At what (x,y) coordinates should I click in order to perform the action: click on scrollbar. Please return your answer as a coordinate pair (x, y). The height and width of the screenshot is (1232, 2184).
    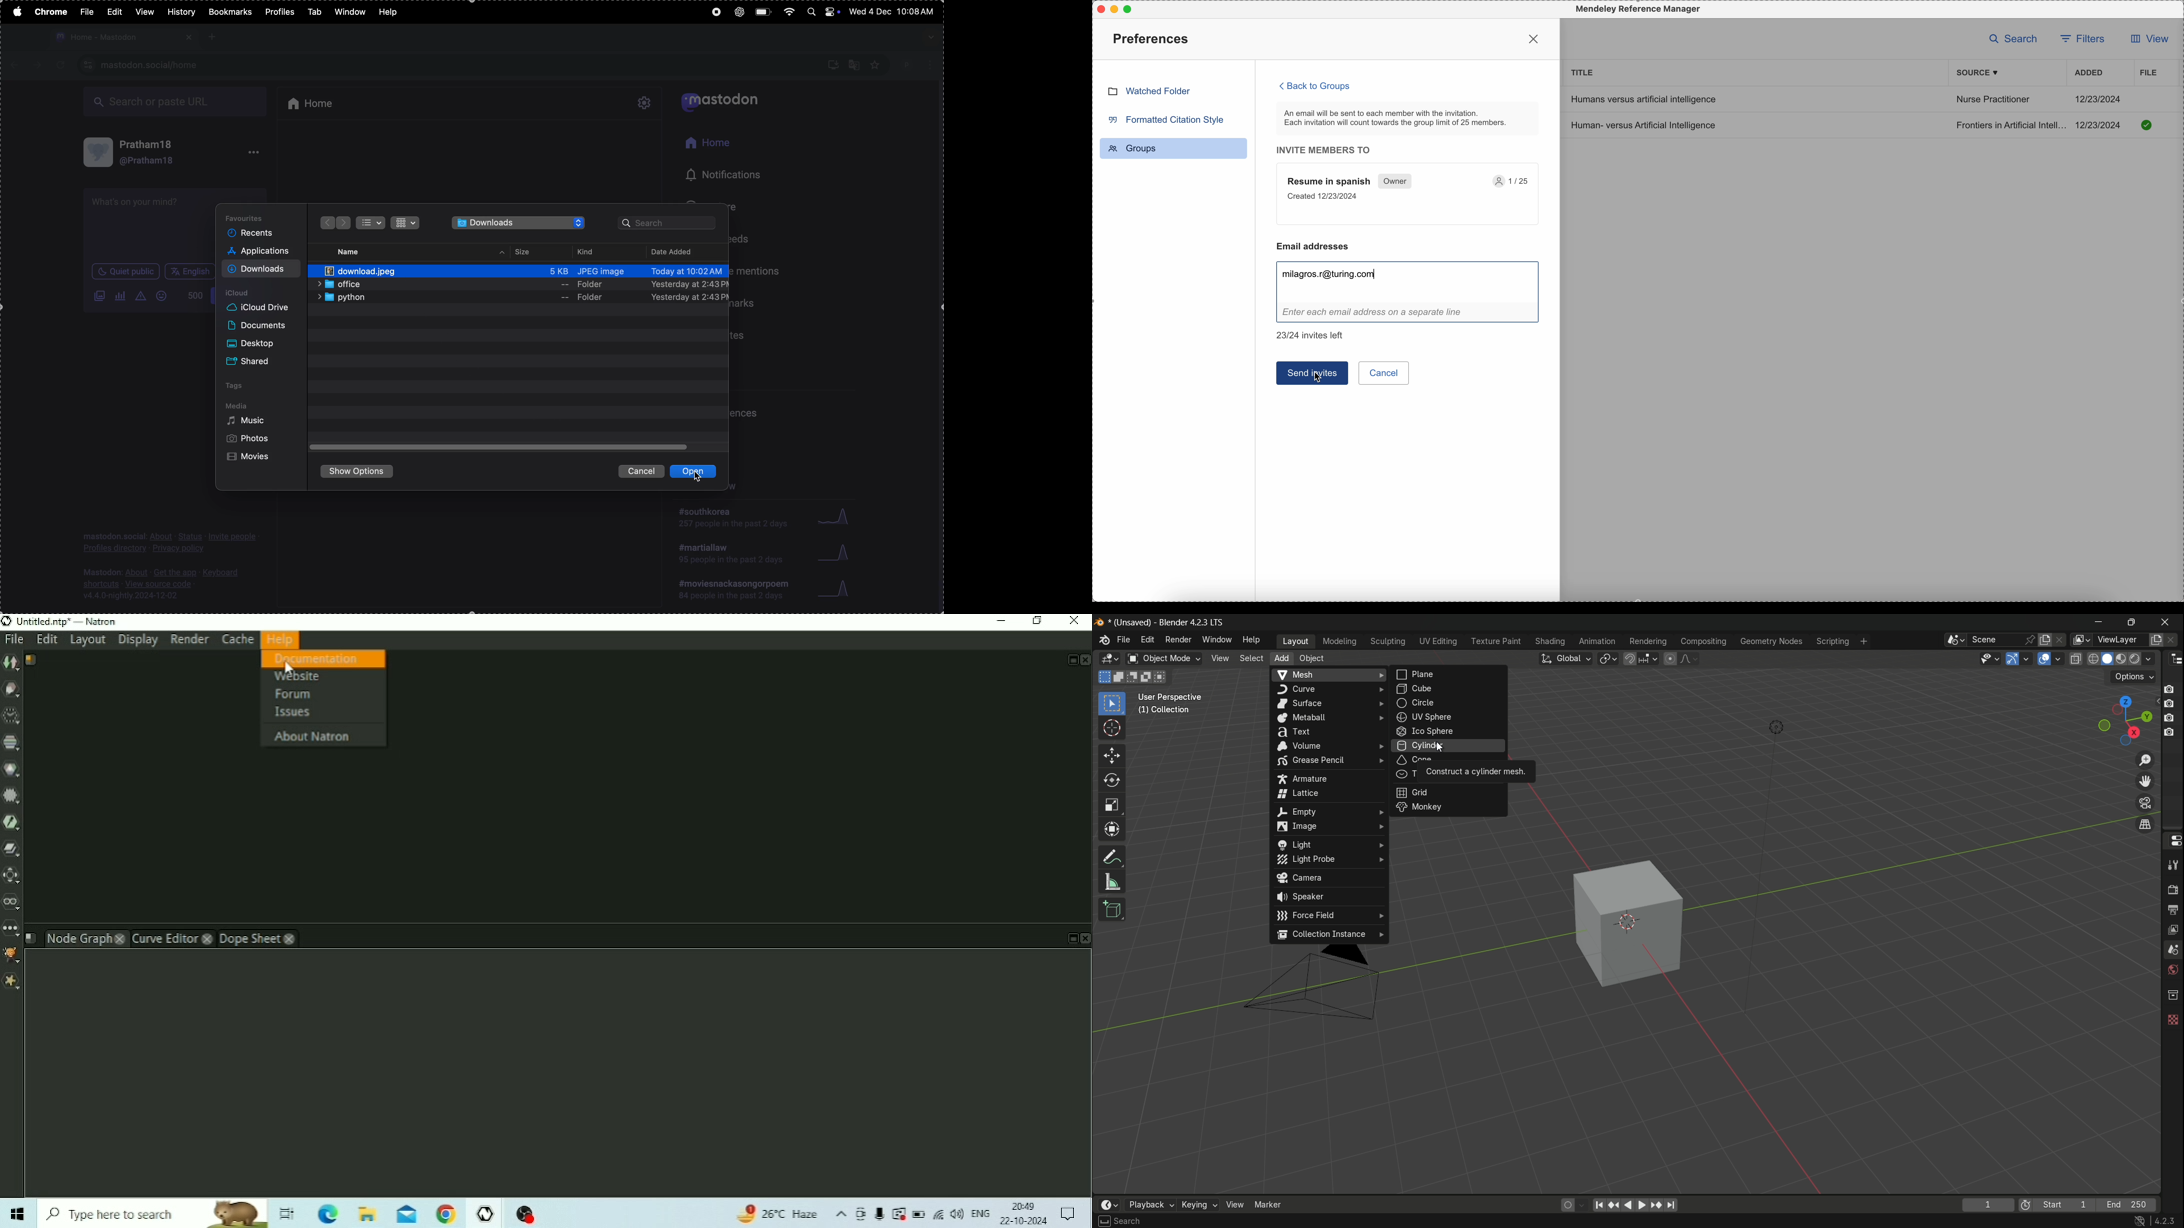
    Looking at the image, I should click on (938, 345).